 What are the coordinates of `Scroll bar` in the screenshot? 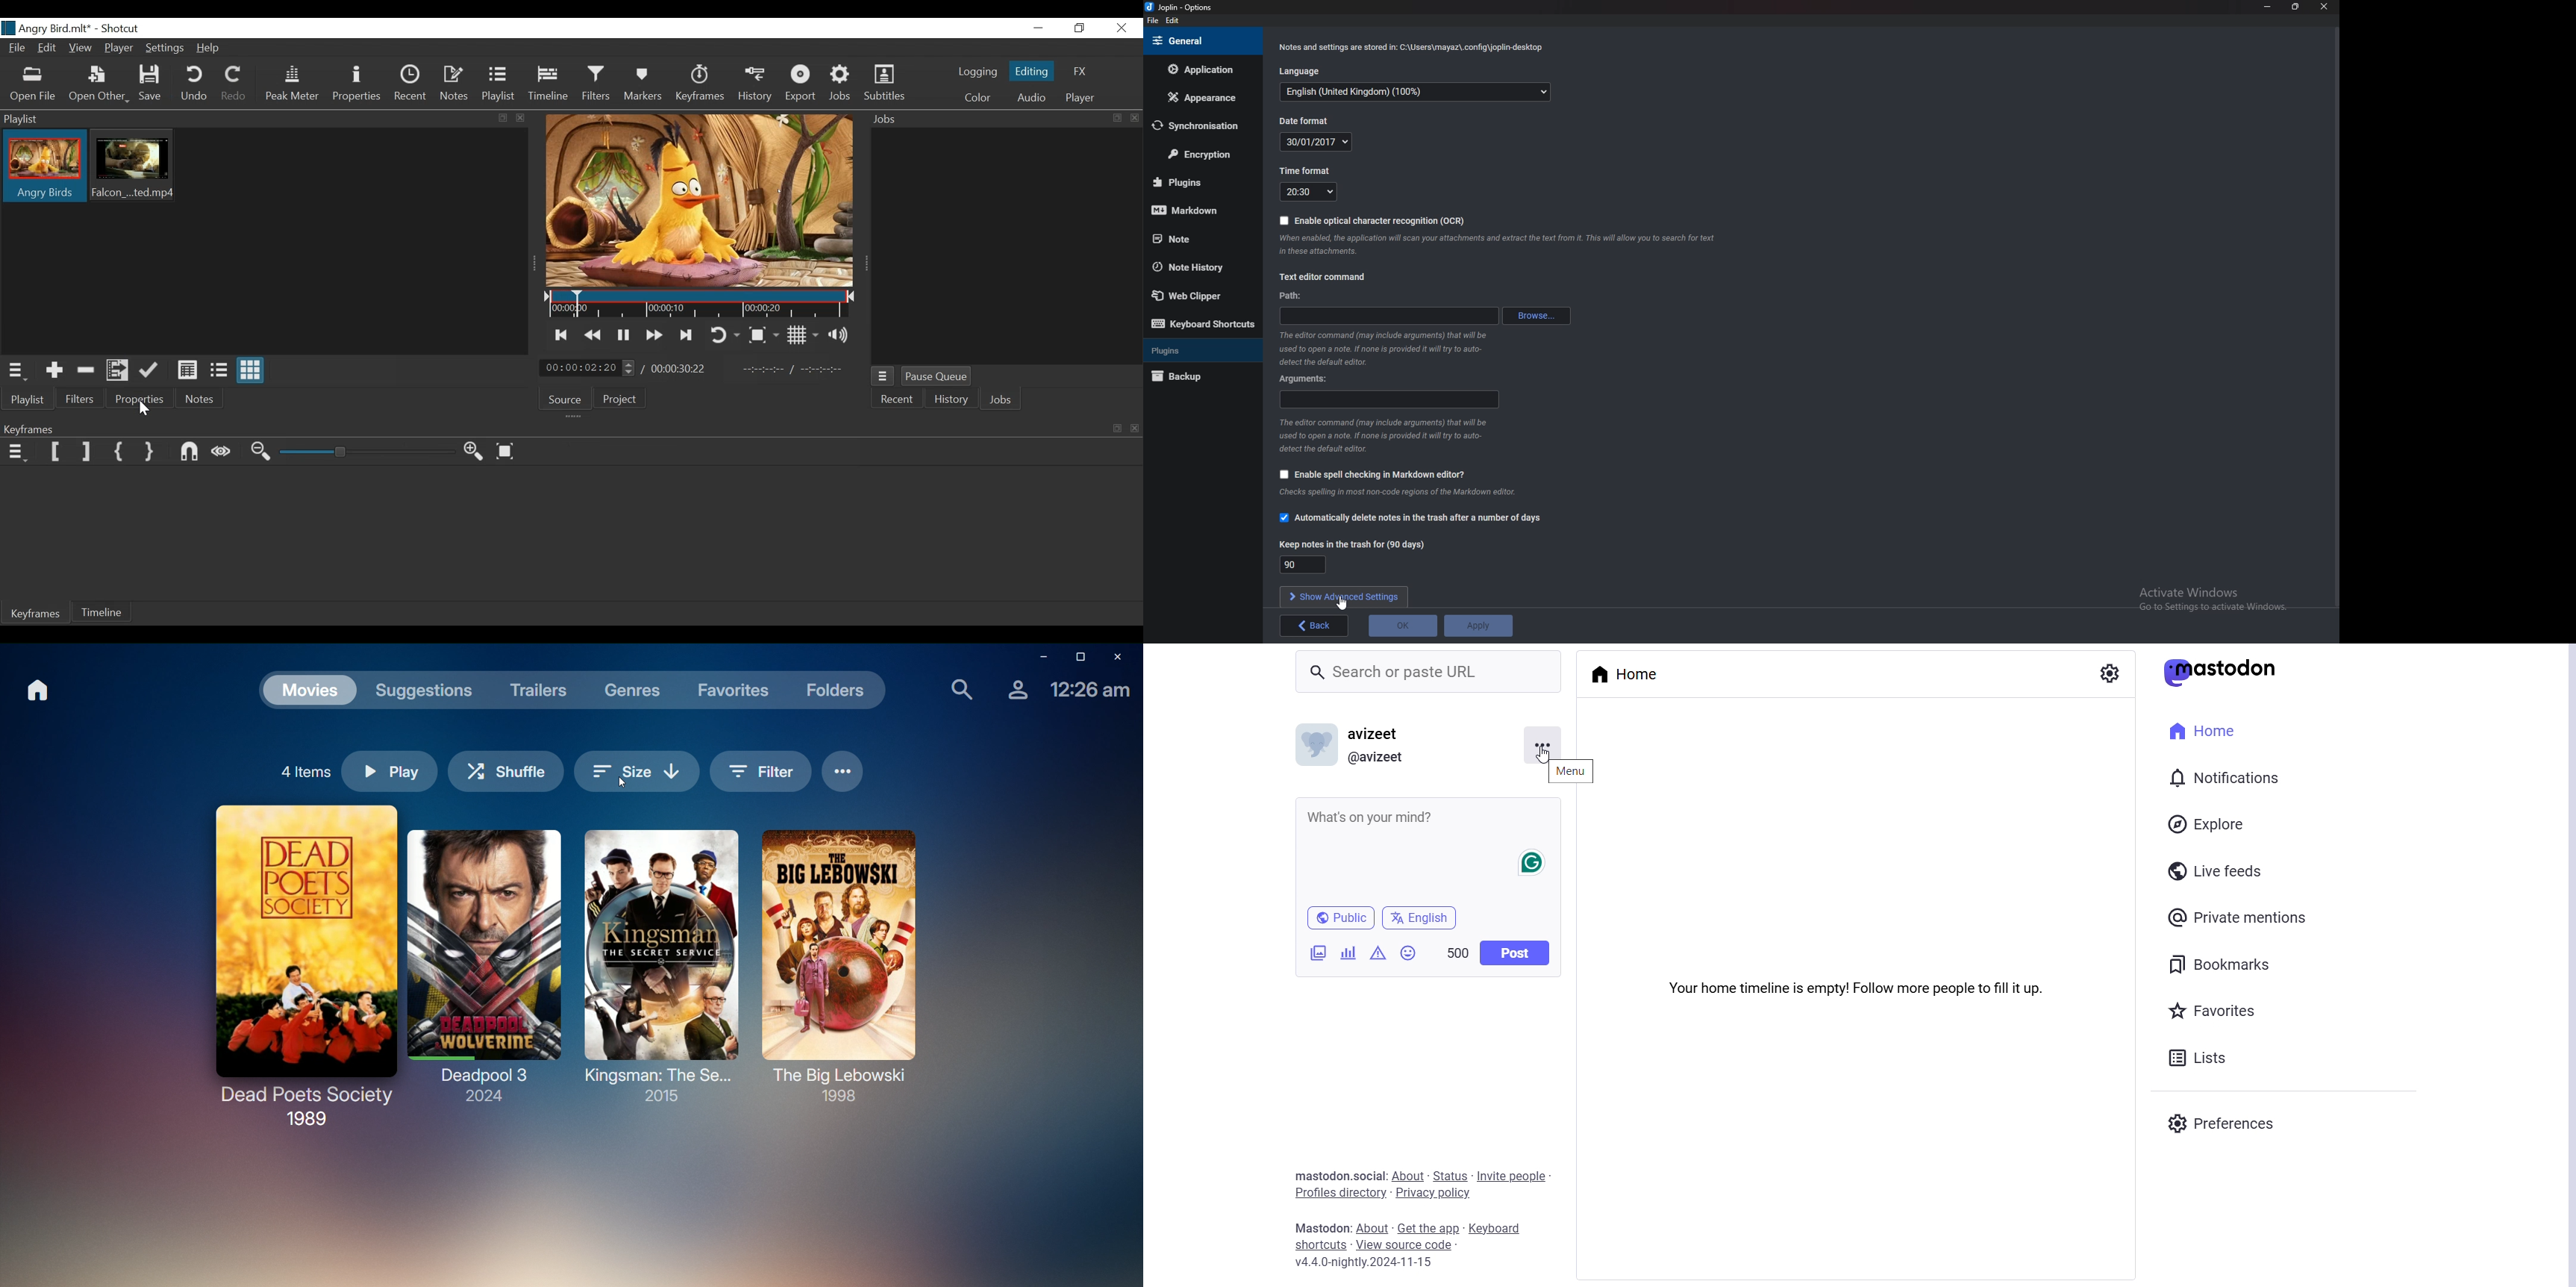 It's located at (2336, 317).